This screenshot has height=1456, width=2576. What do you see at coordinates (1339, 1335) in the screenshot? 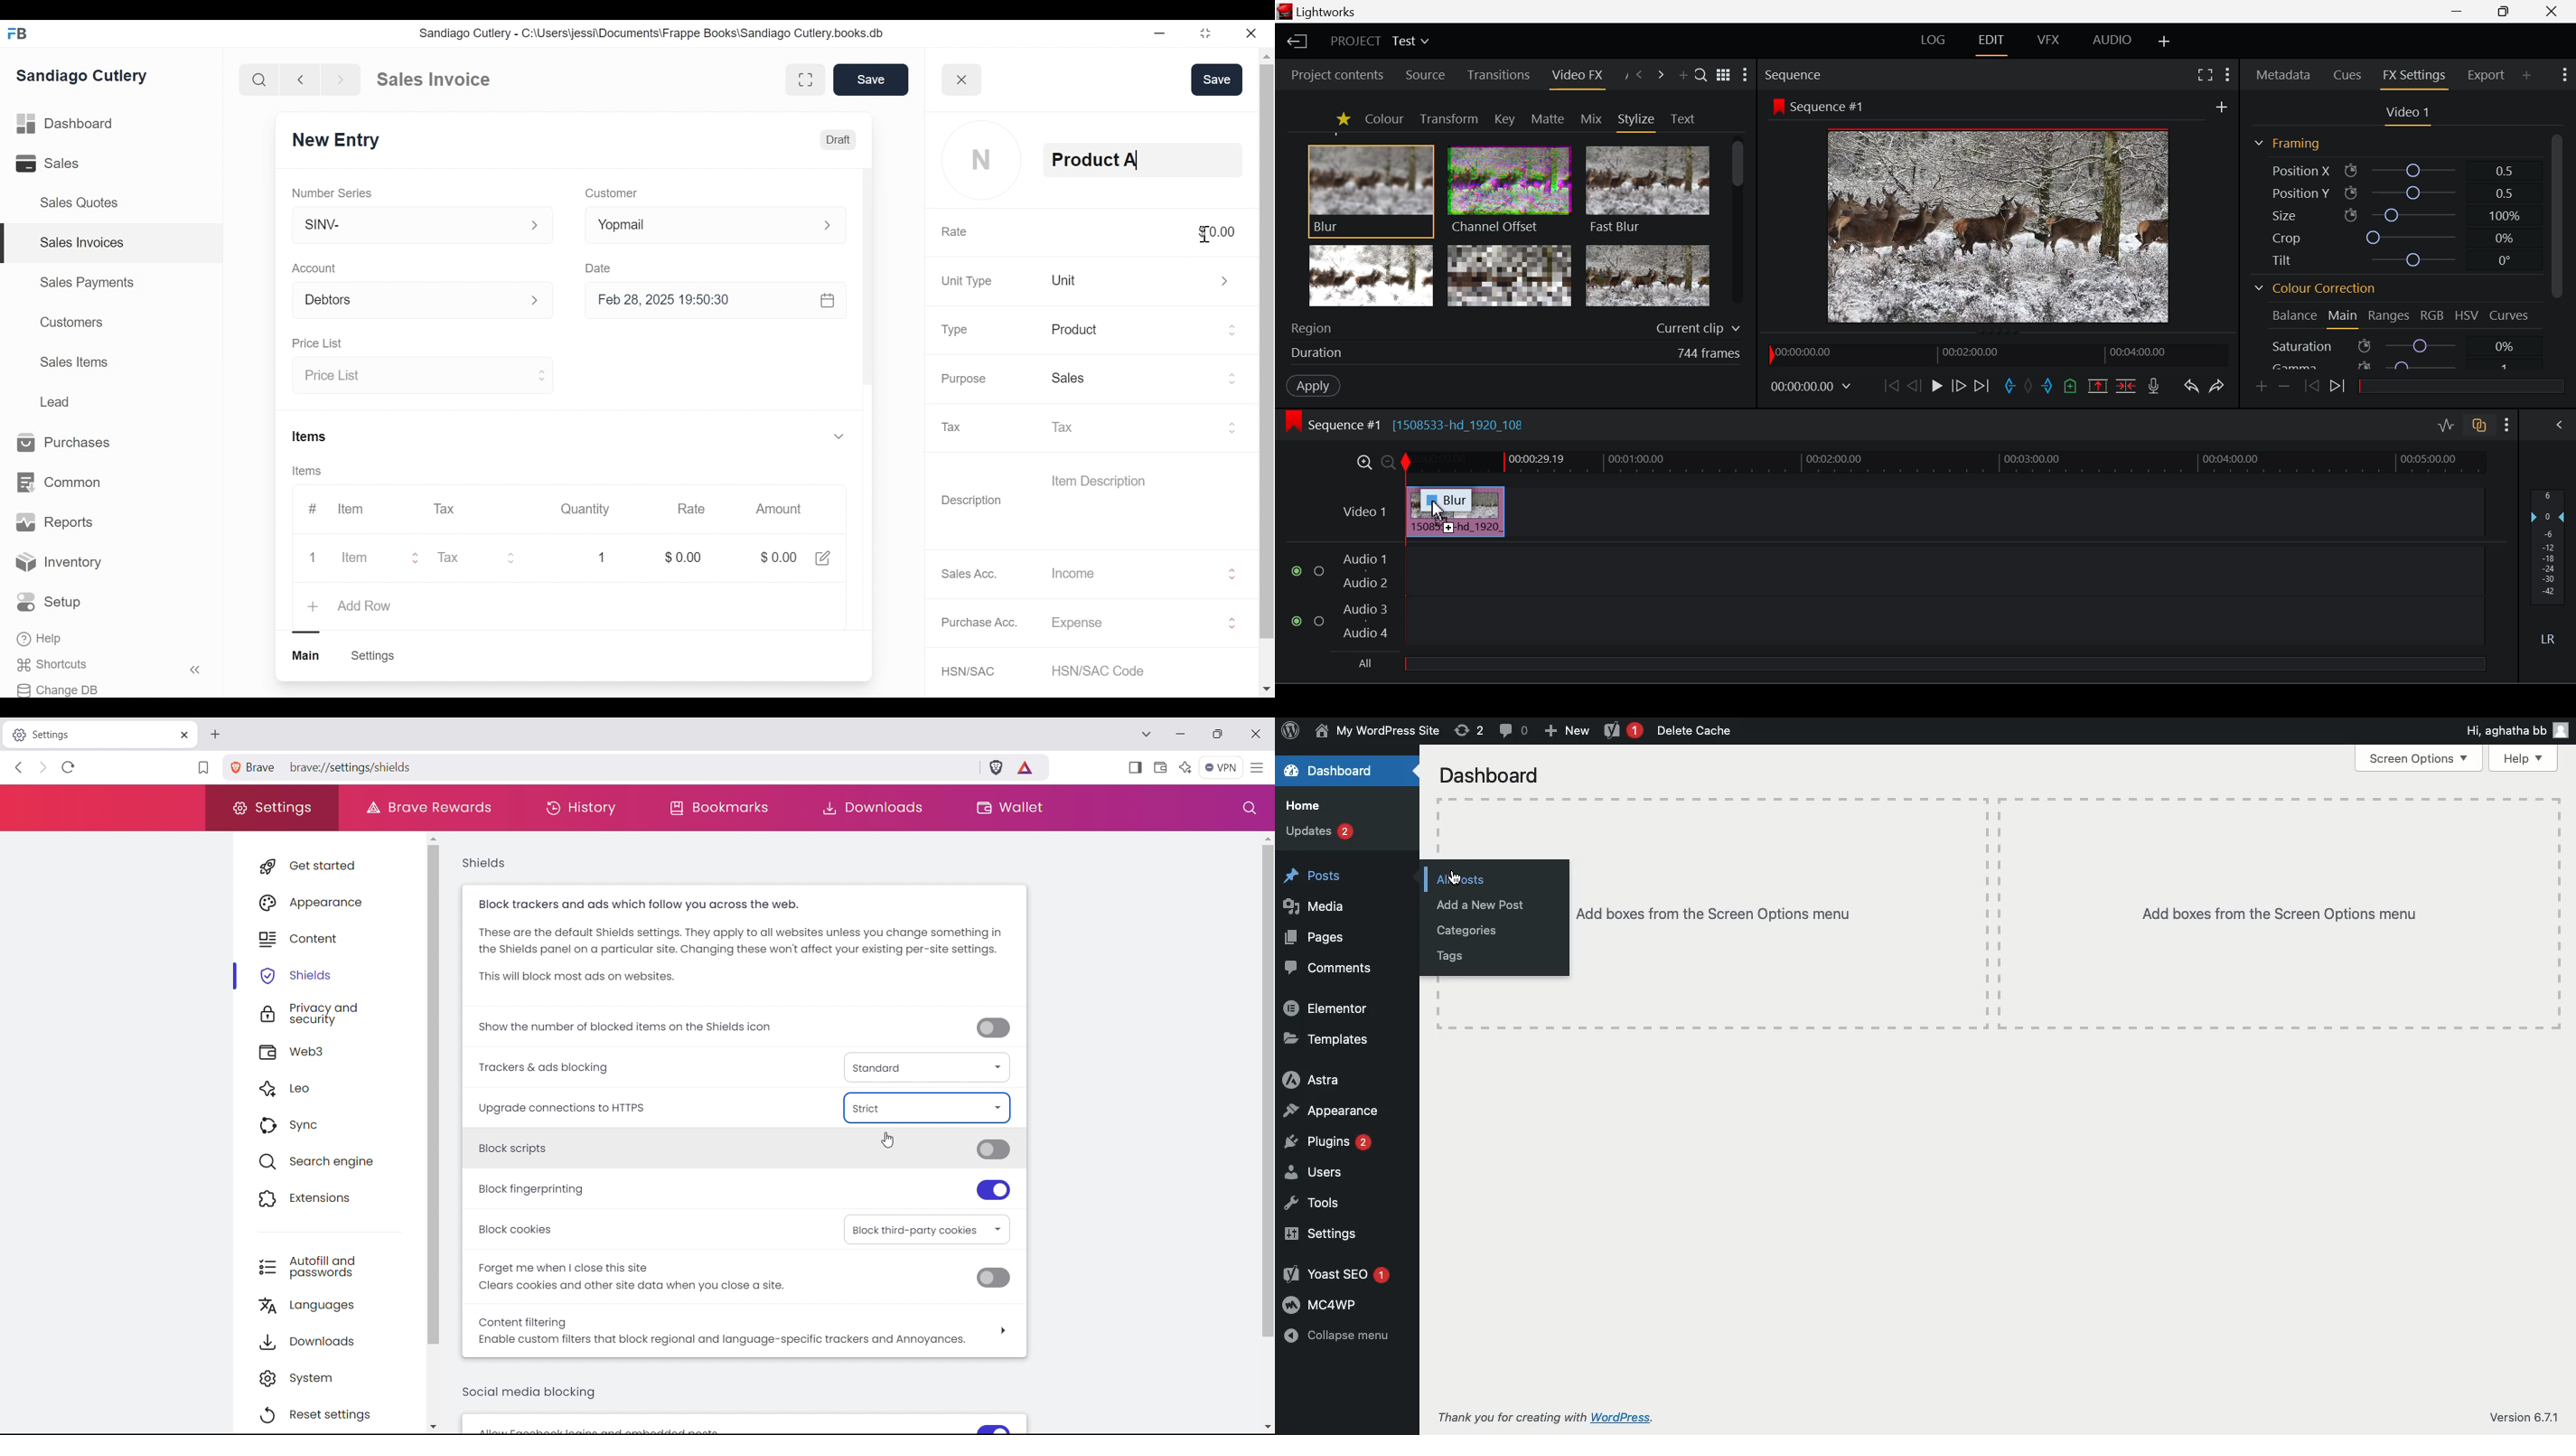
I see `Collapse menu` at bounding box center [1339, 1335].